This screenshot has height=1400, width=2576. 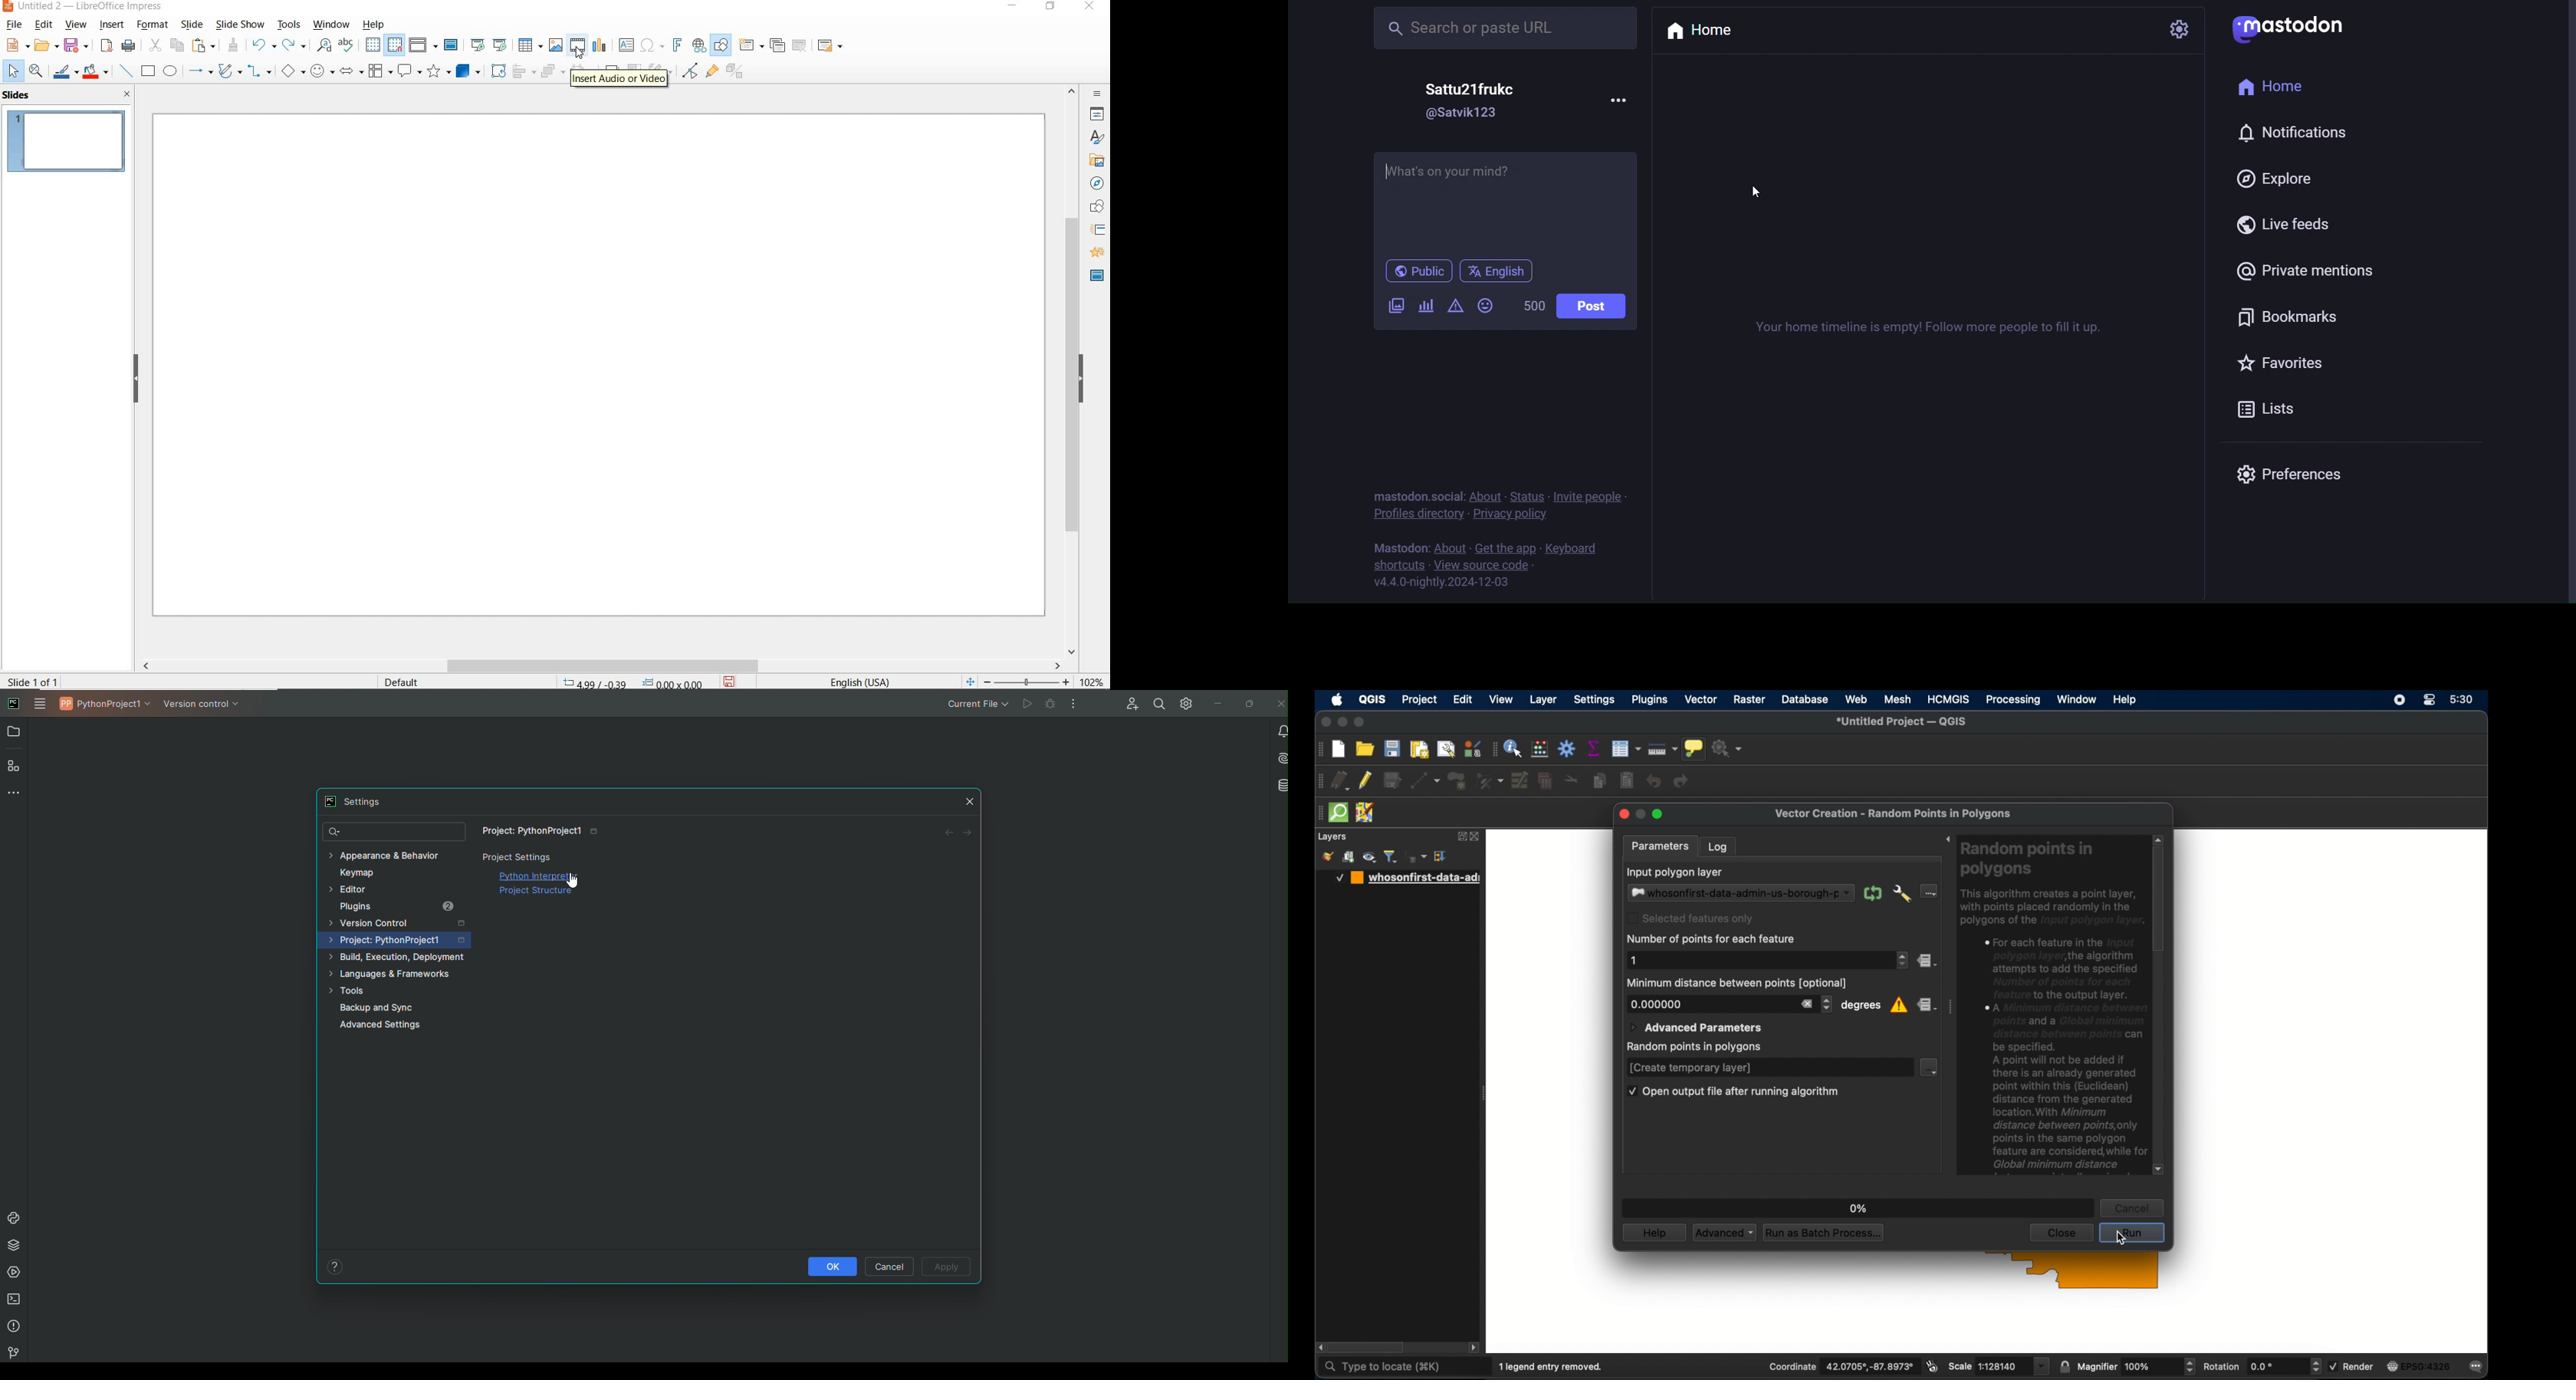 What do you see at coordinates (1016, 681) in the screenshot?
I see `ZOOM OUT OR ZOOM IN` at bounding box center [1016, 681].